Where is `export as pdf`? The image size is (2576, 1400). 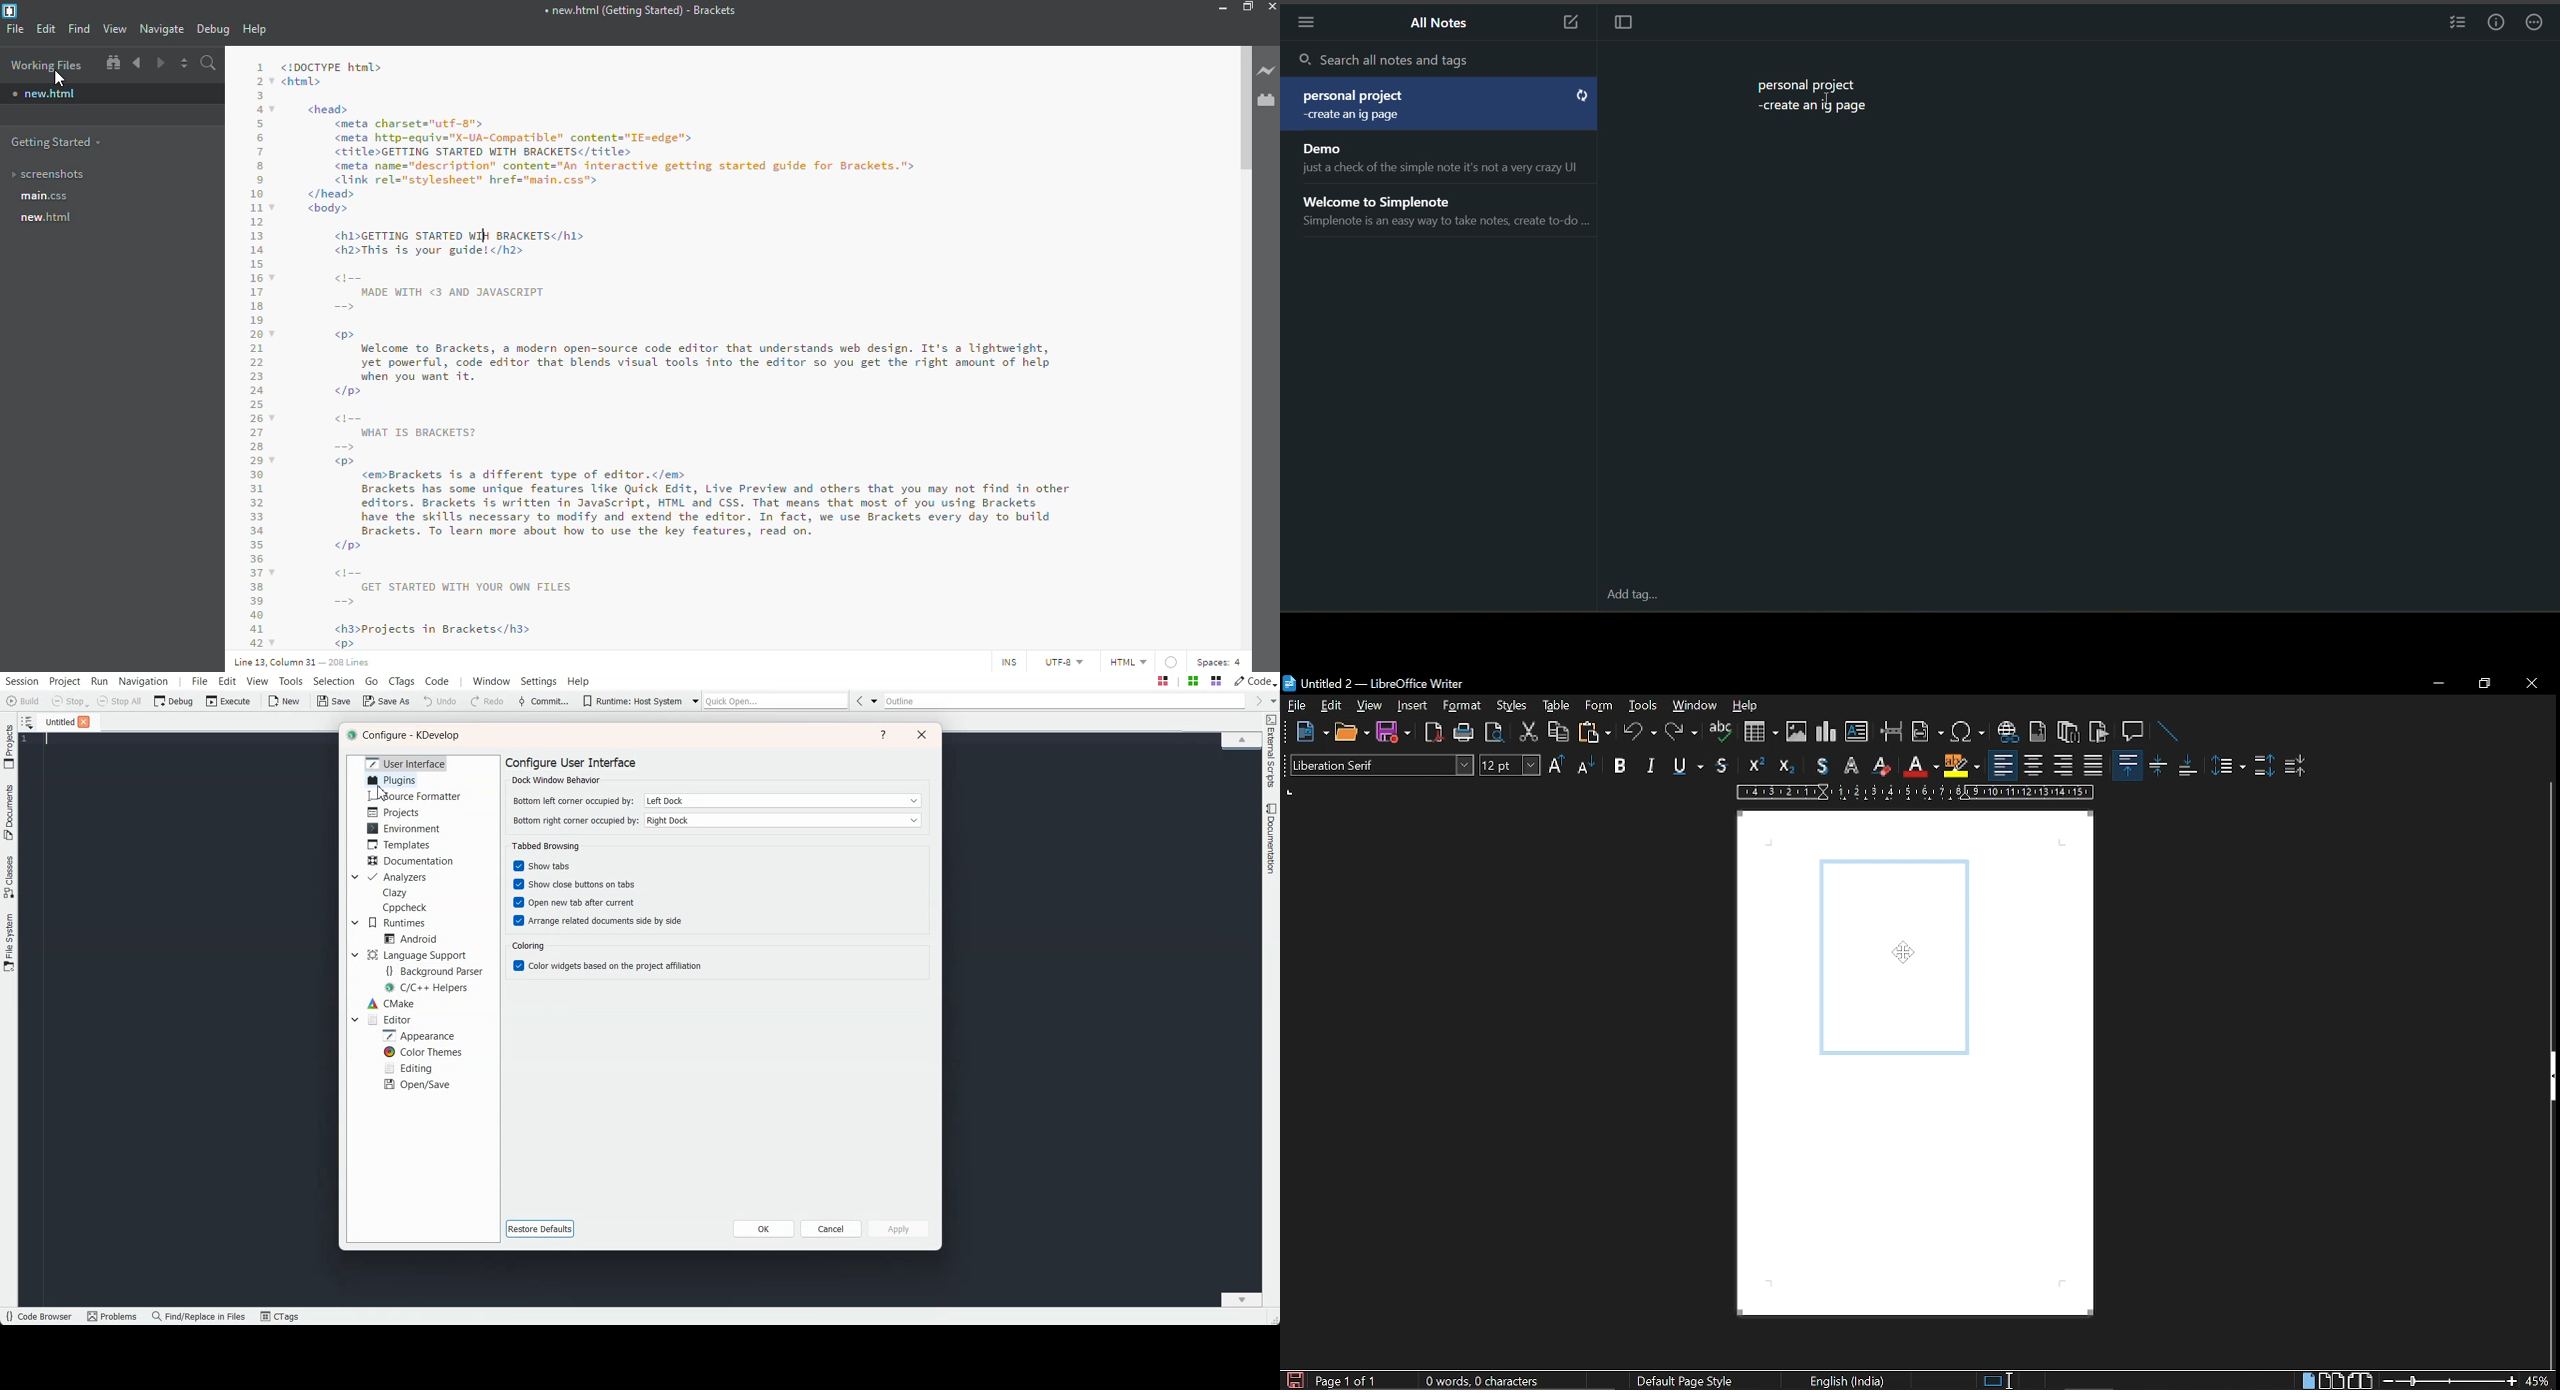 export as pdf is located at coordinates (1433, 732).